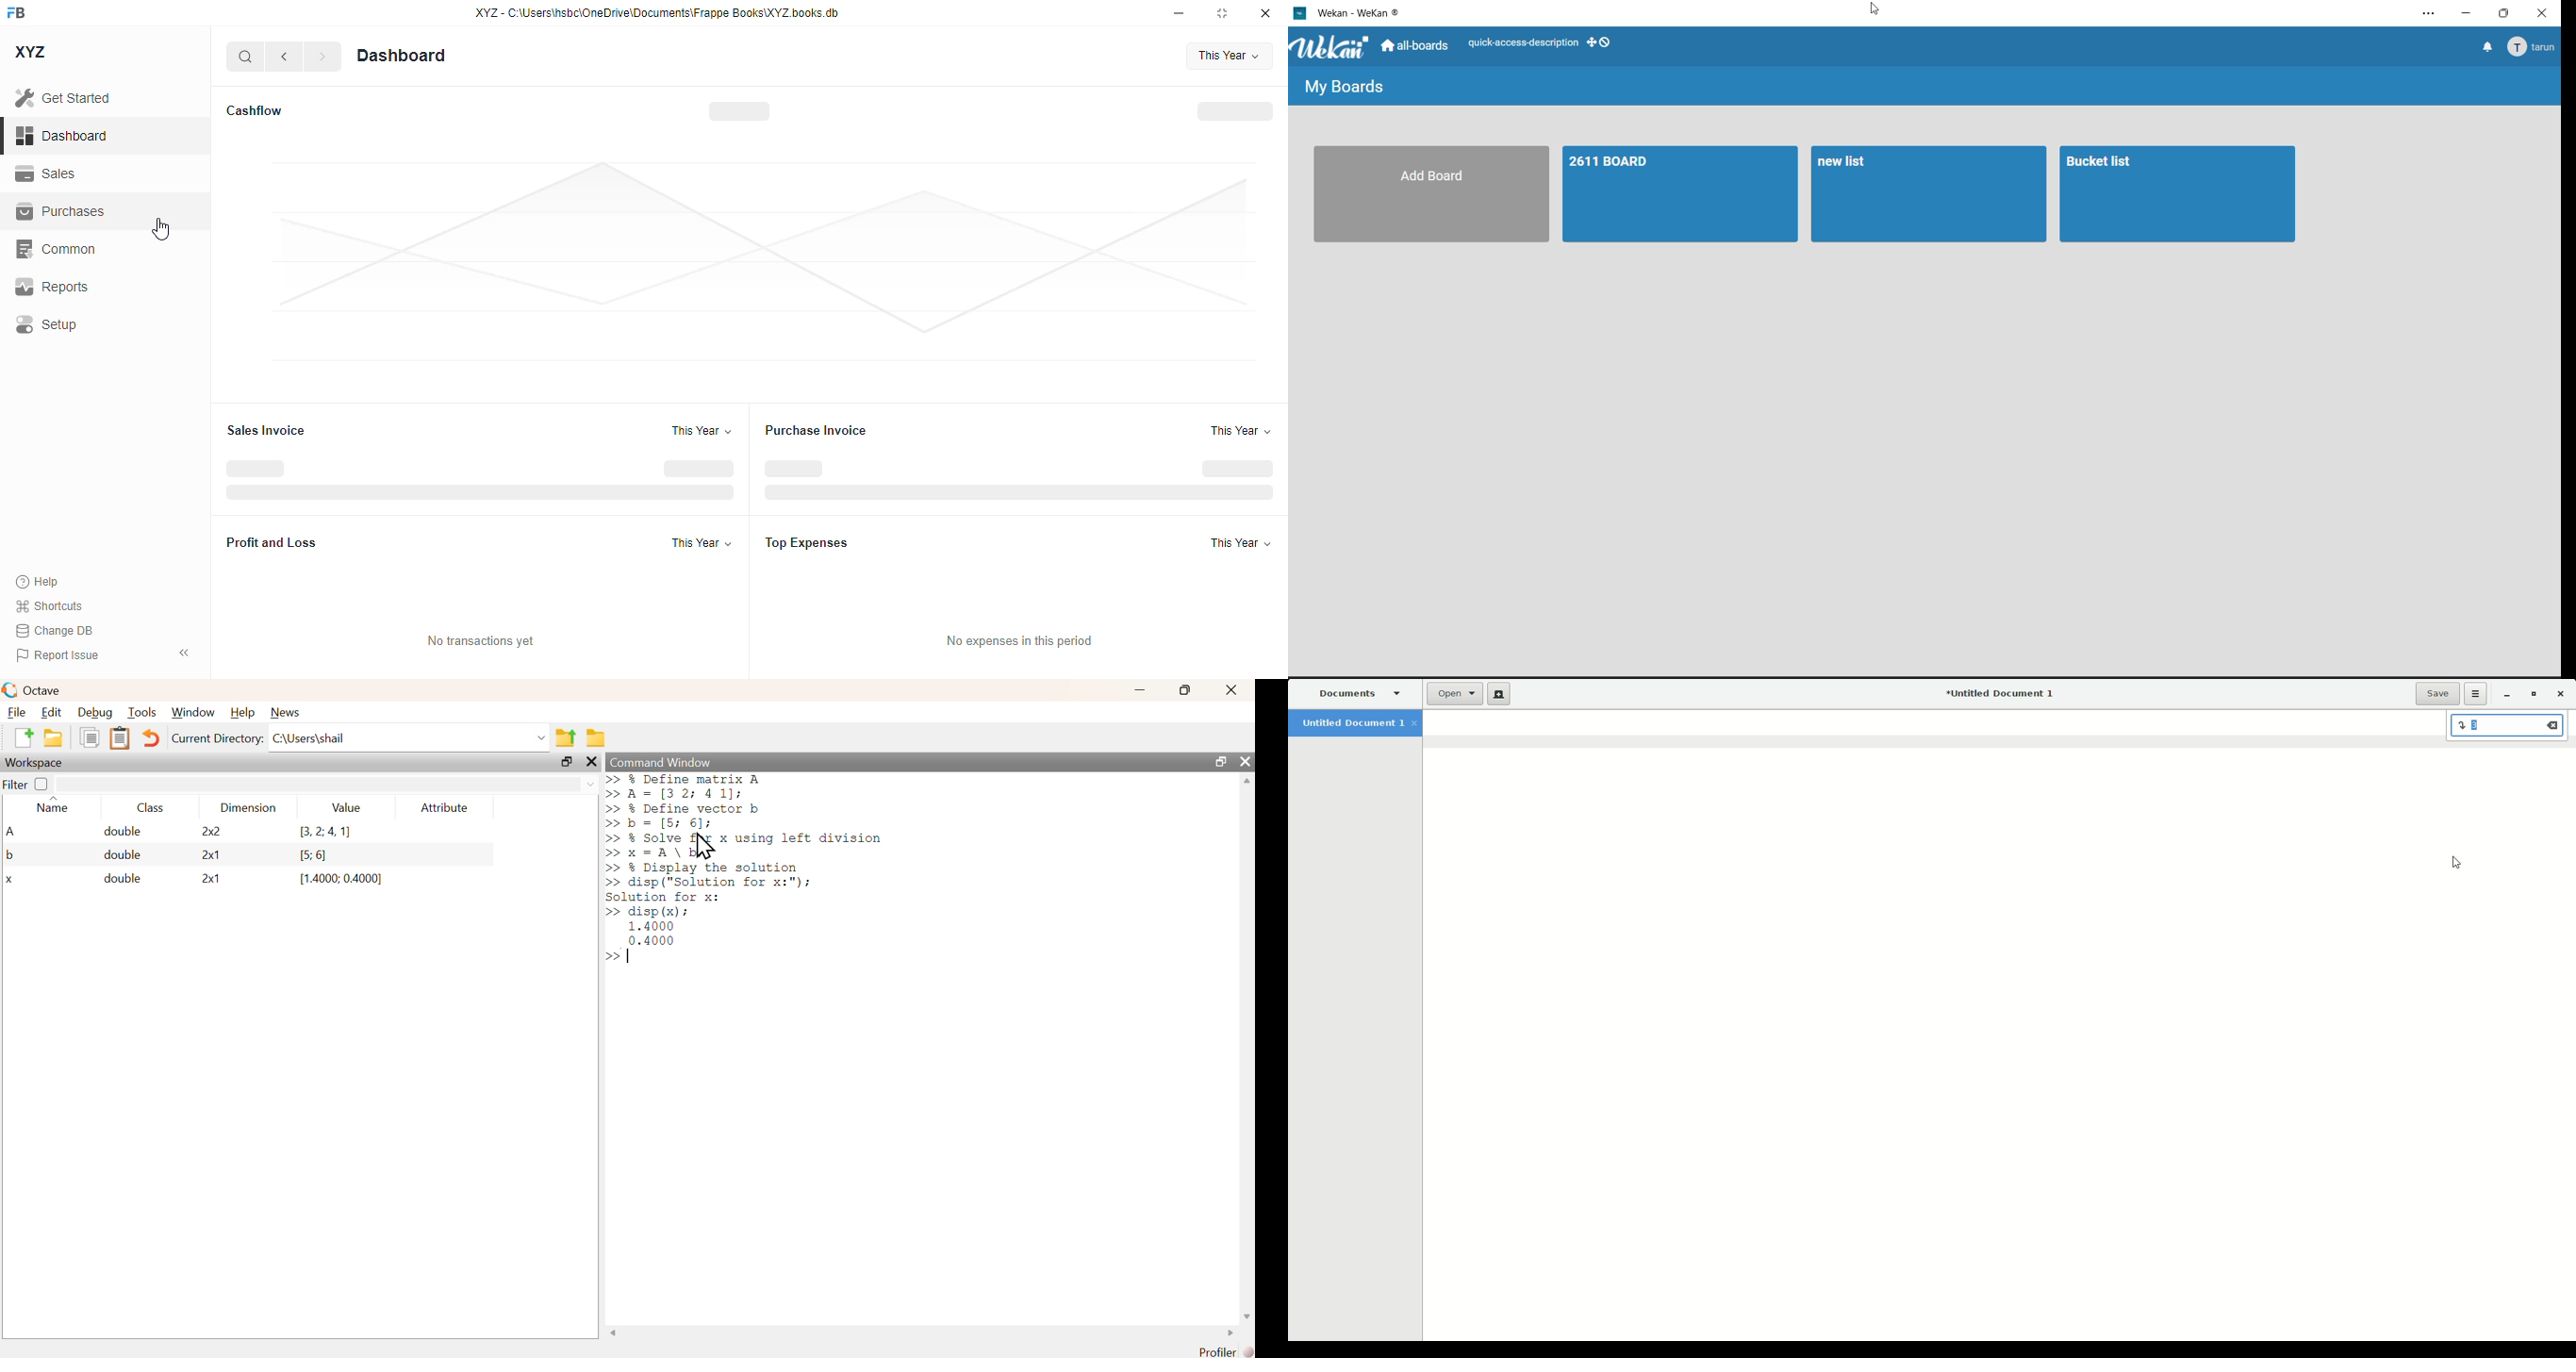 This screenshot has height=1372, width=2576. Describe the element at coordinates (64, 97) in the screenshot. I see `get started` at that location.